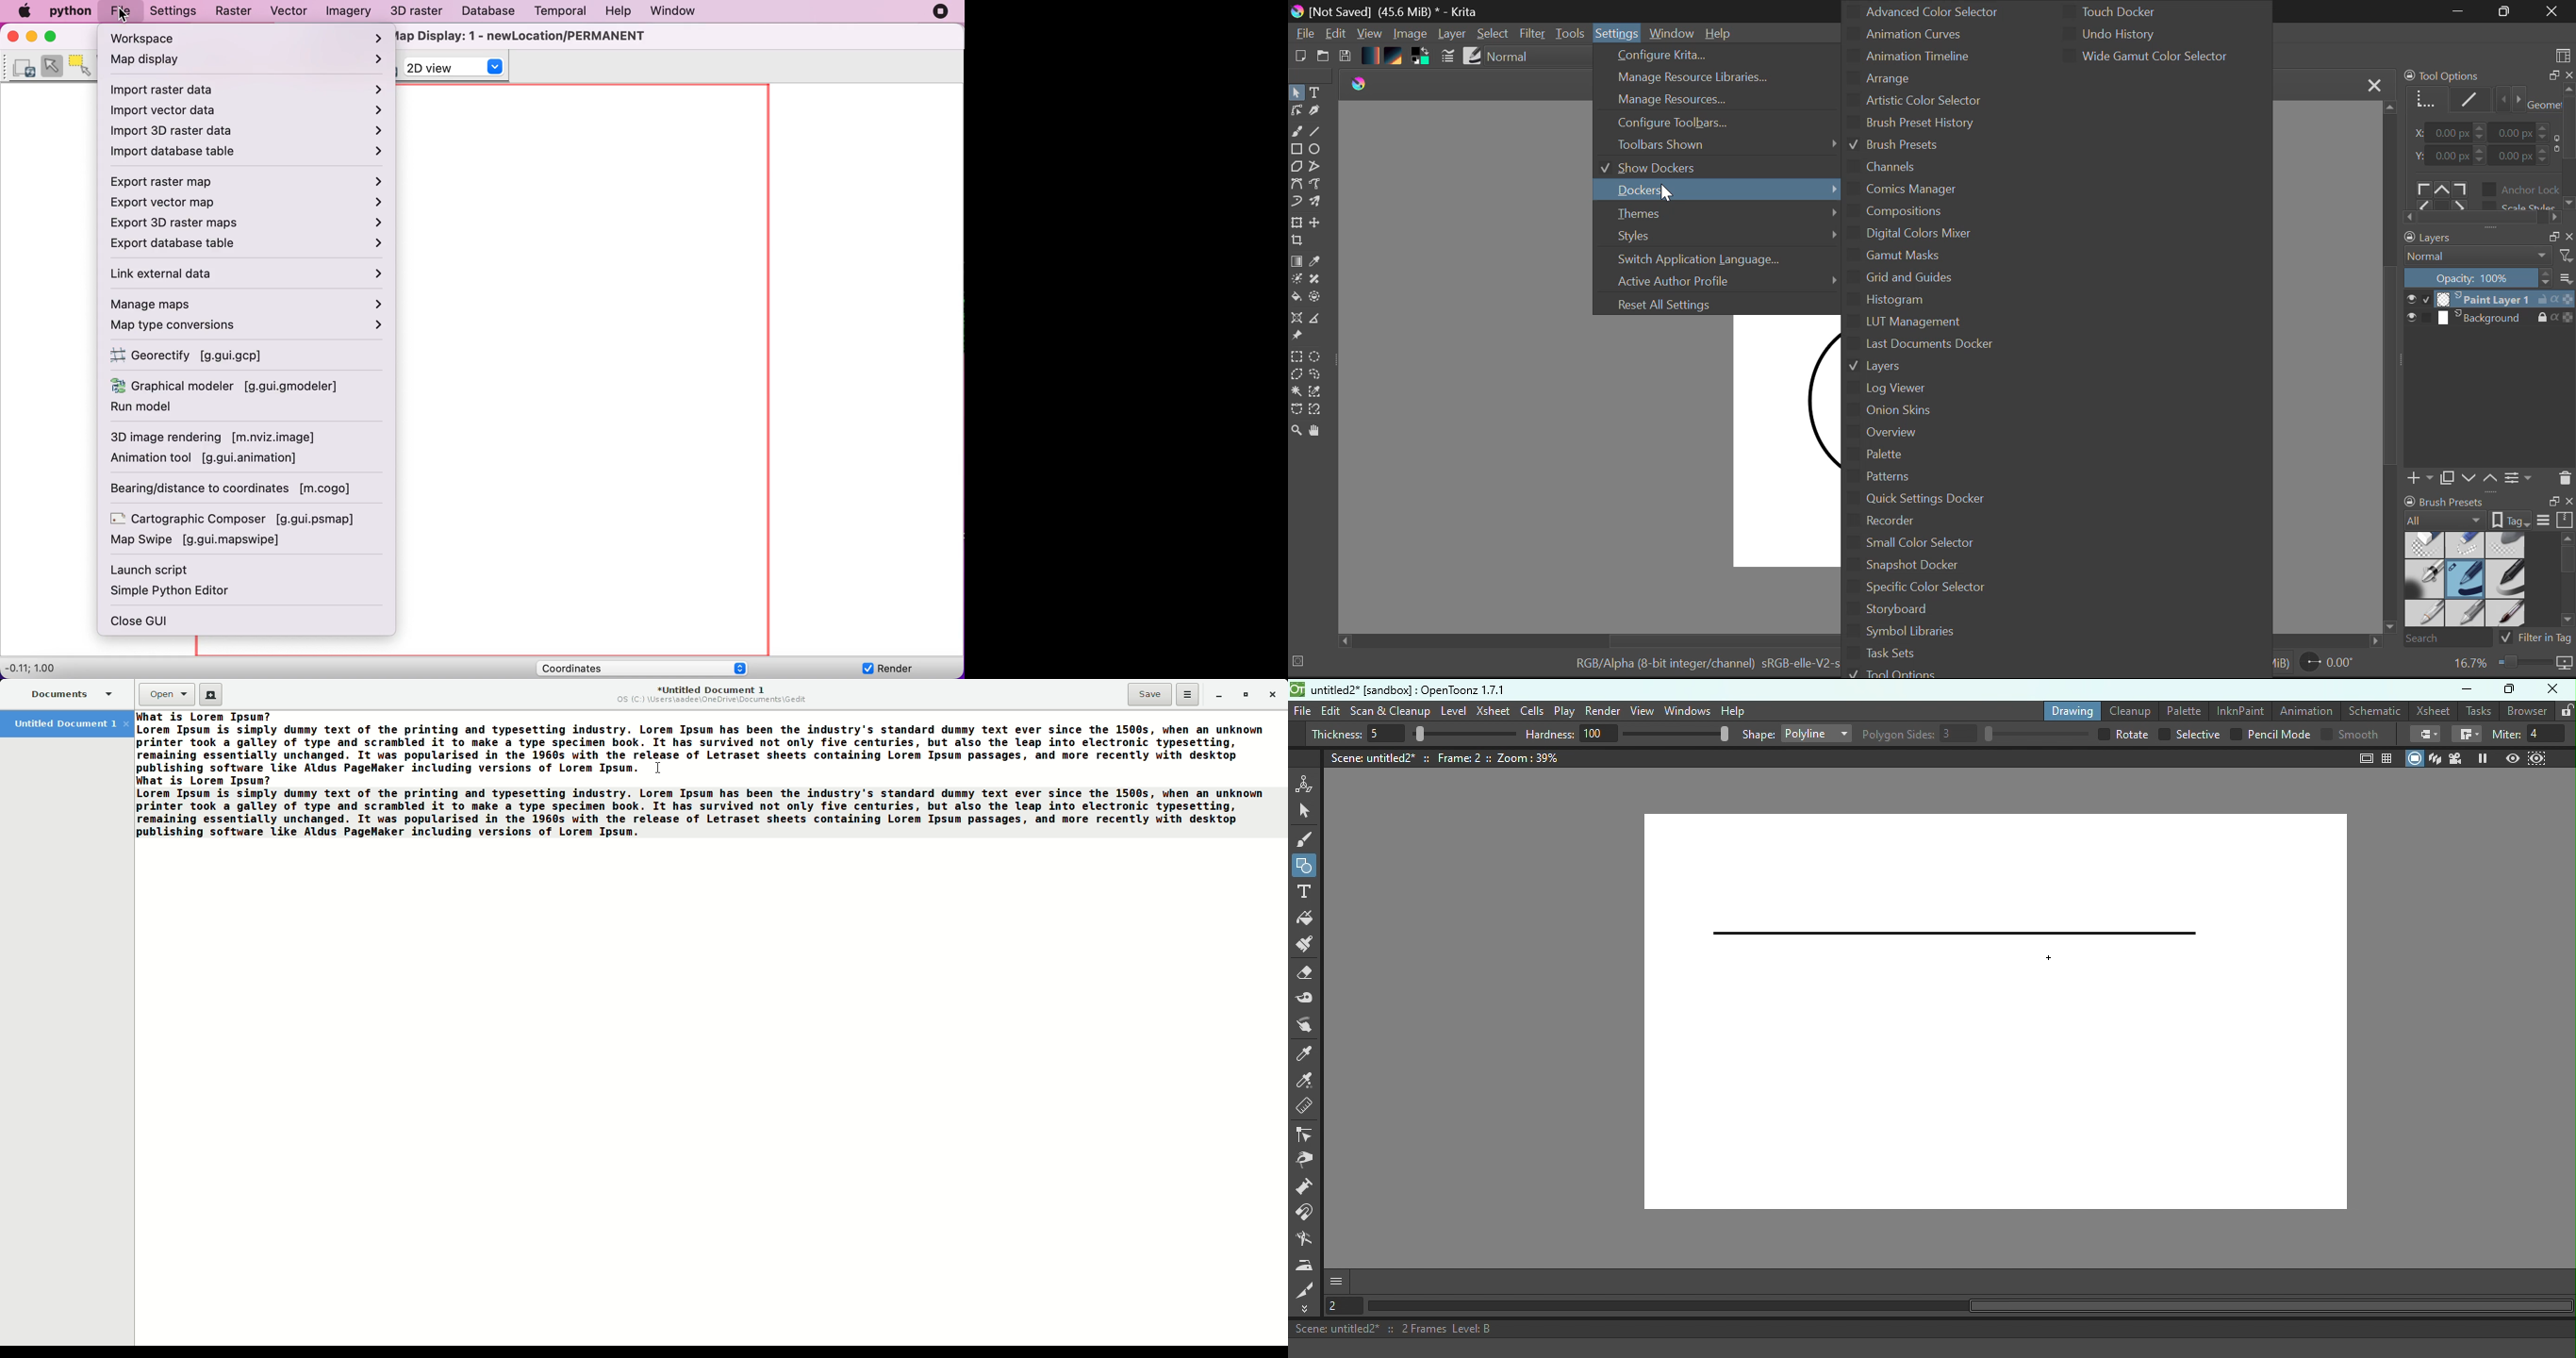  I want to click on Tools, so click(1571, 35).